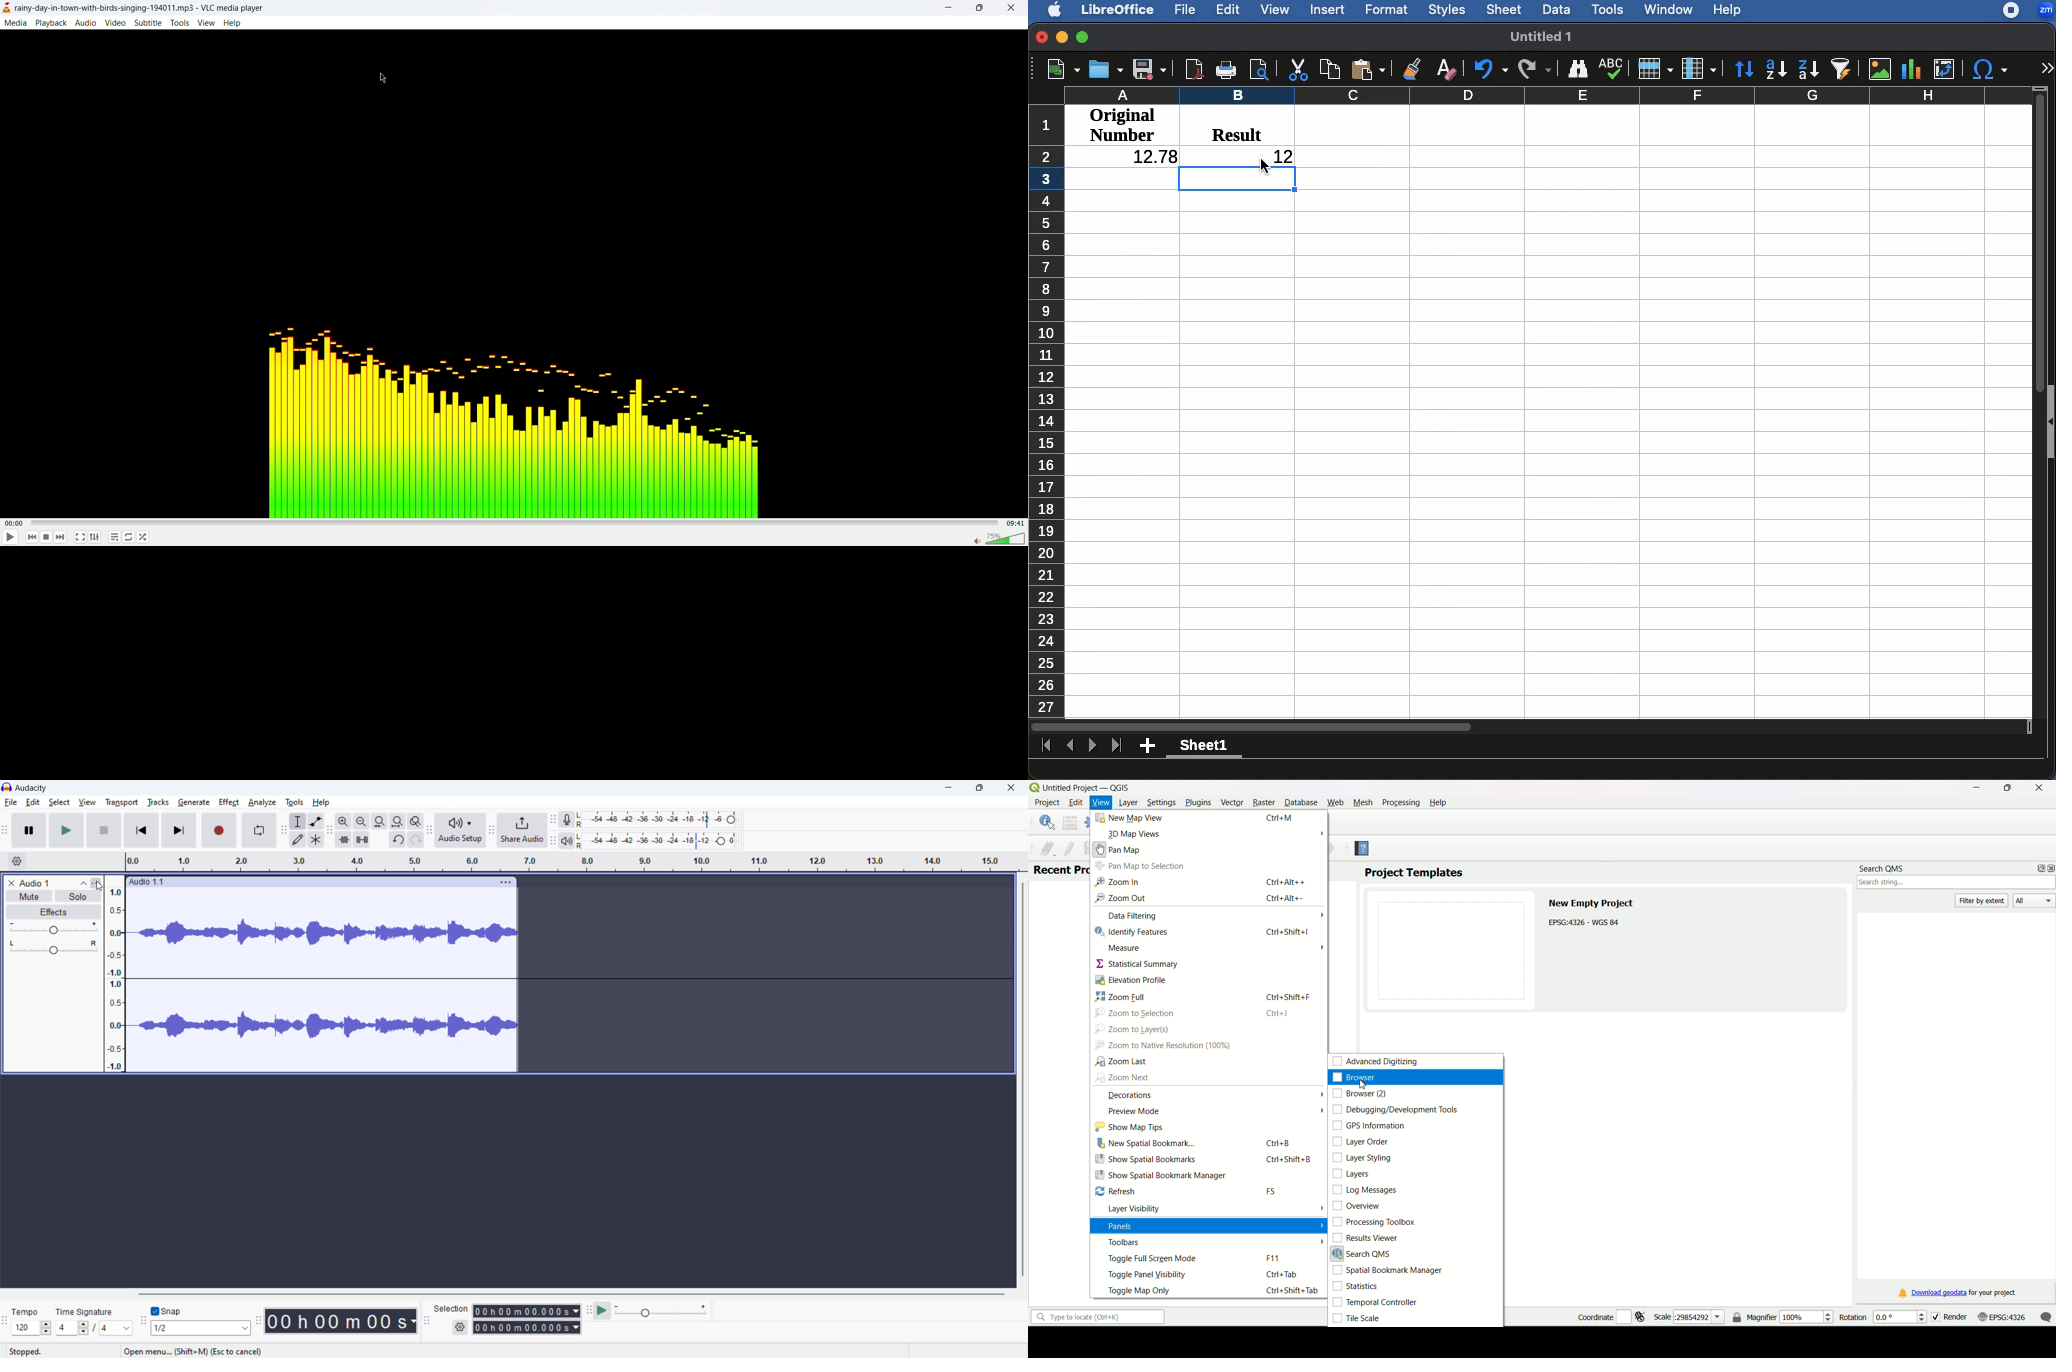 Image resolution: width=2072 pixels, height=1372 pixels. I want to click on select snapping, so click(201, 1328).